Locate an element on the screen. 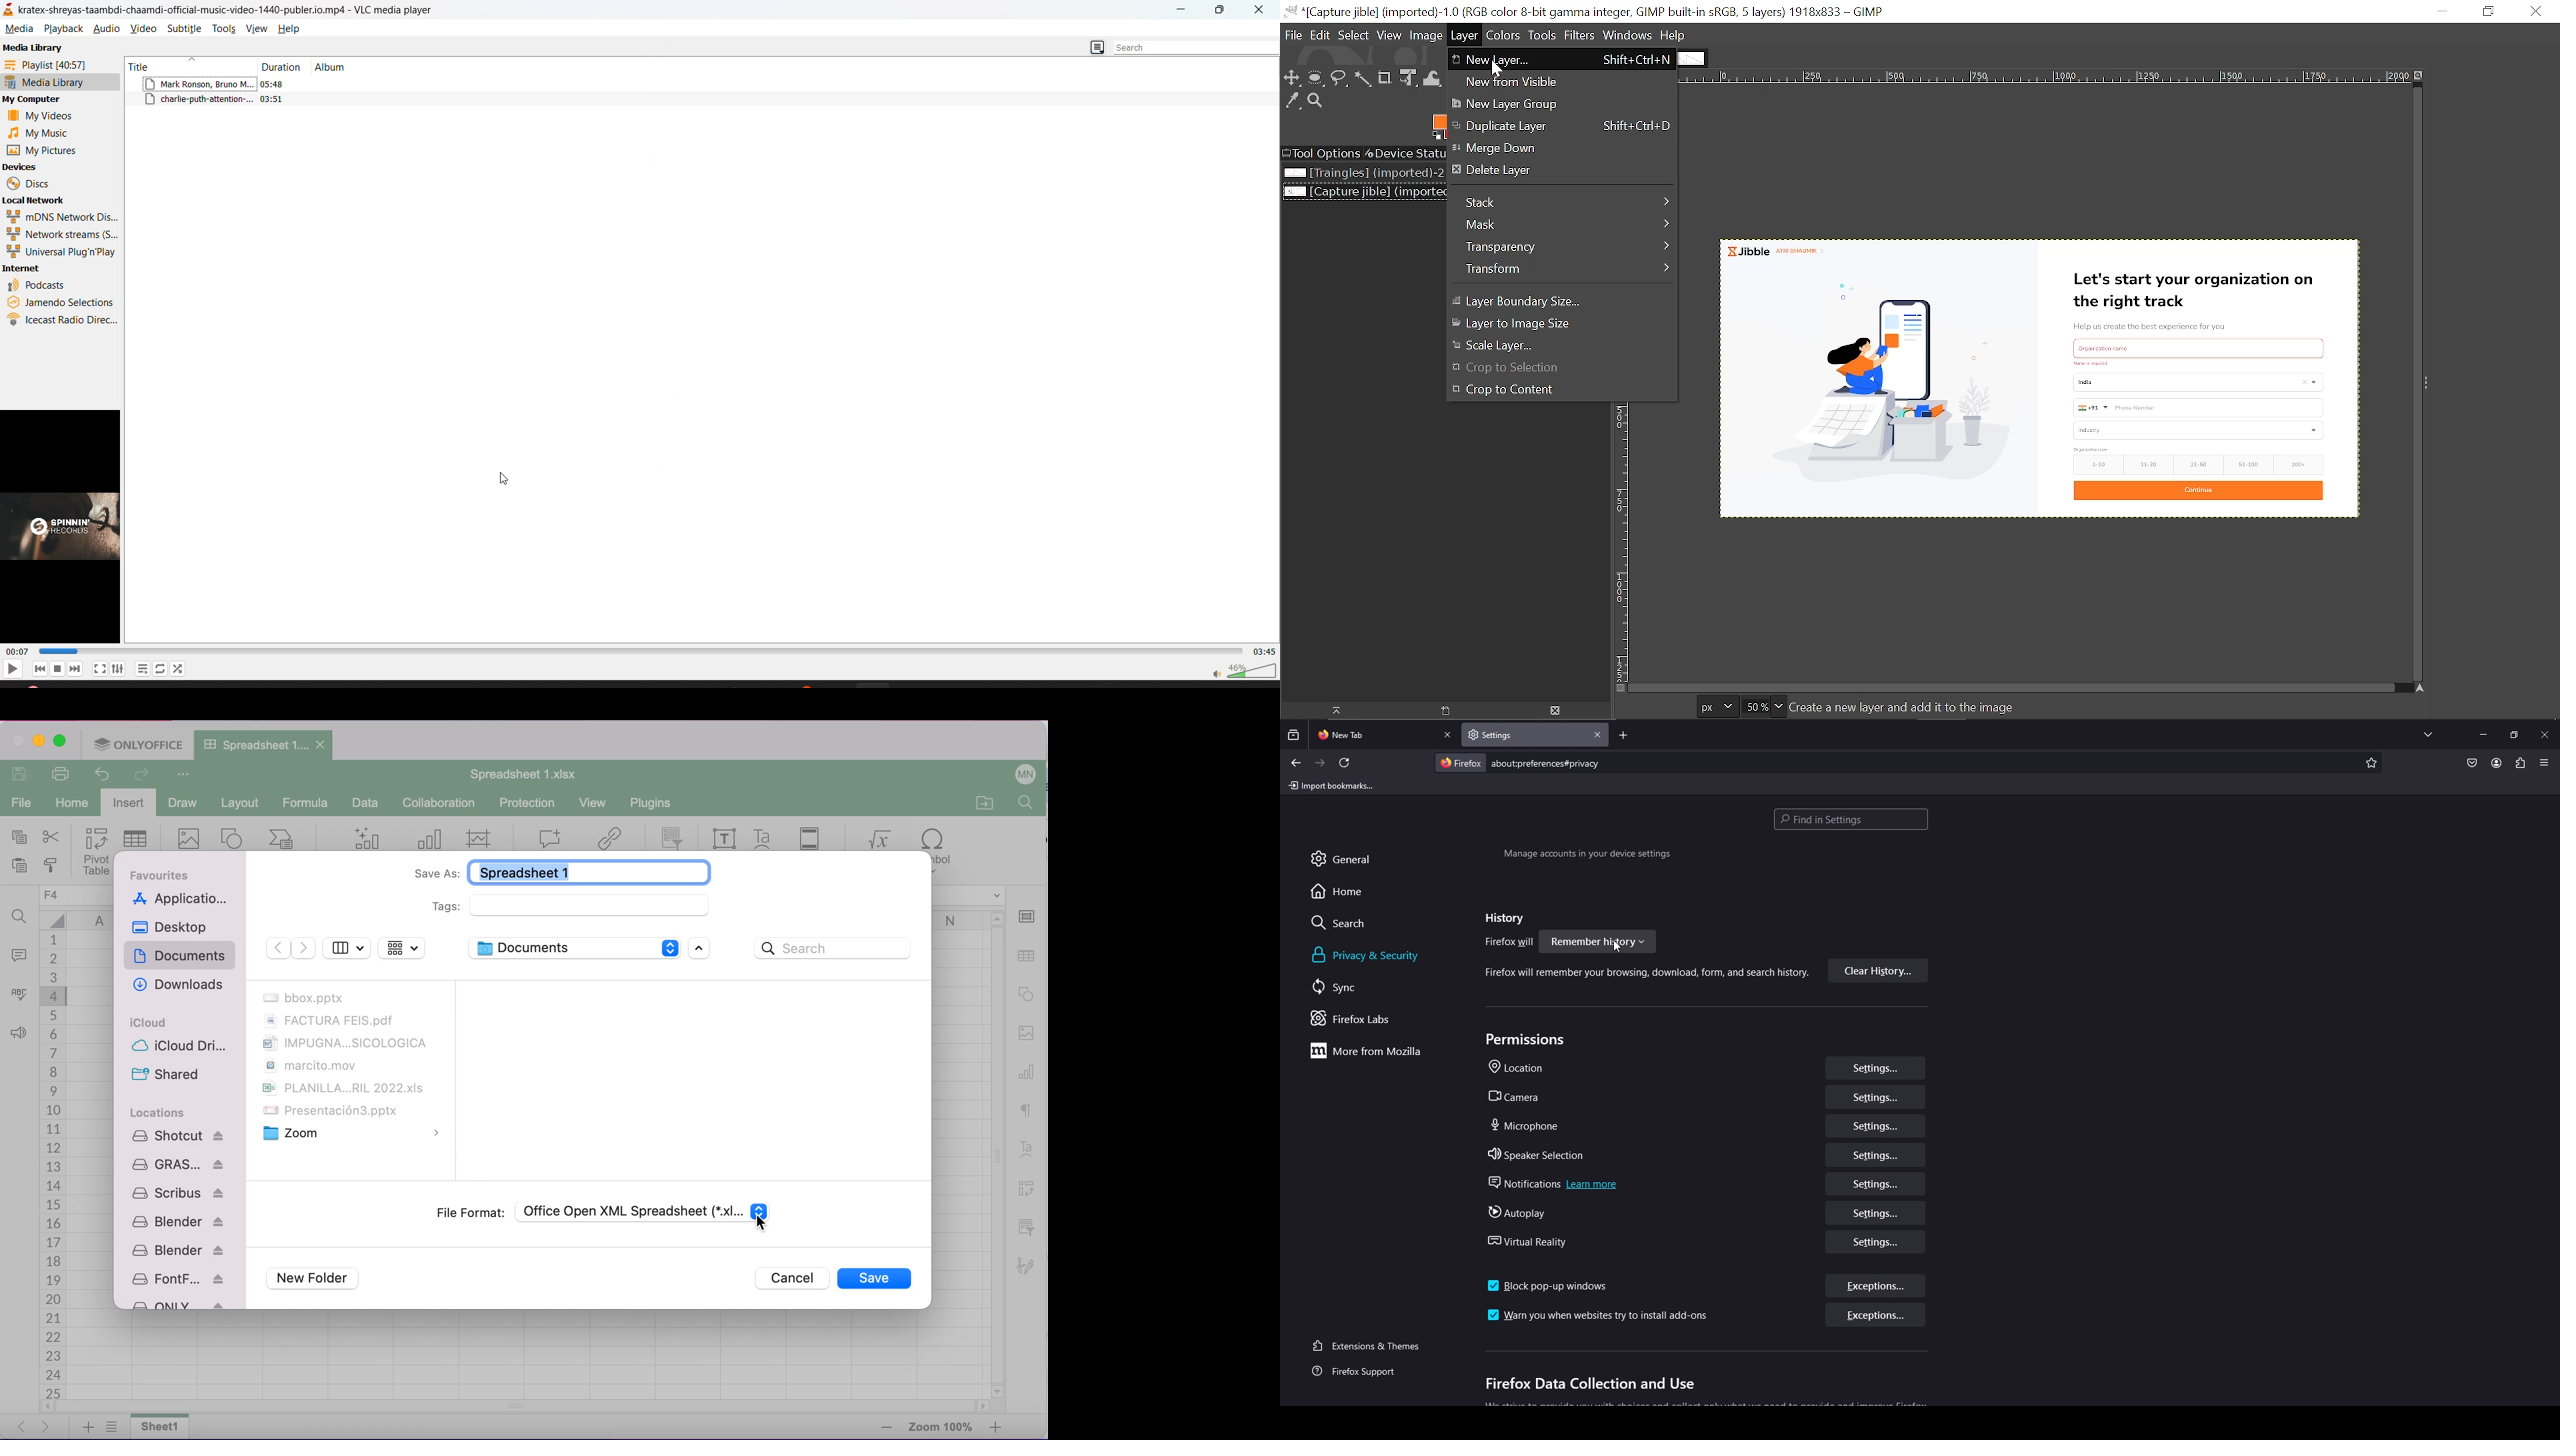  add tab is located at coordinates (1623, 737).